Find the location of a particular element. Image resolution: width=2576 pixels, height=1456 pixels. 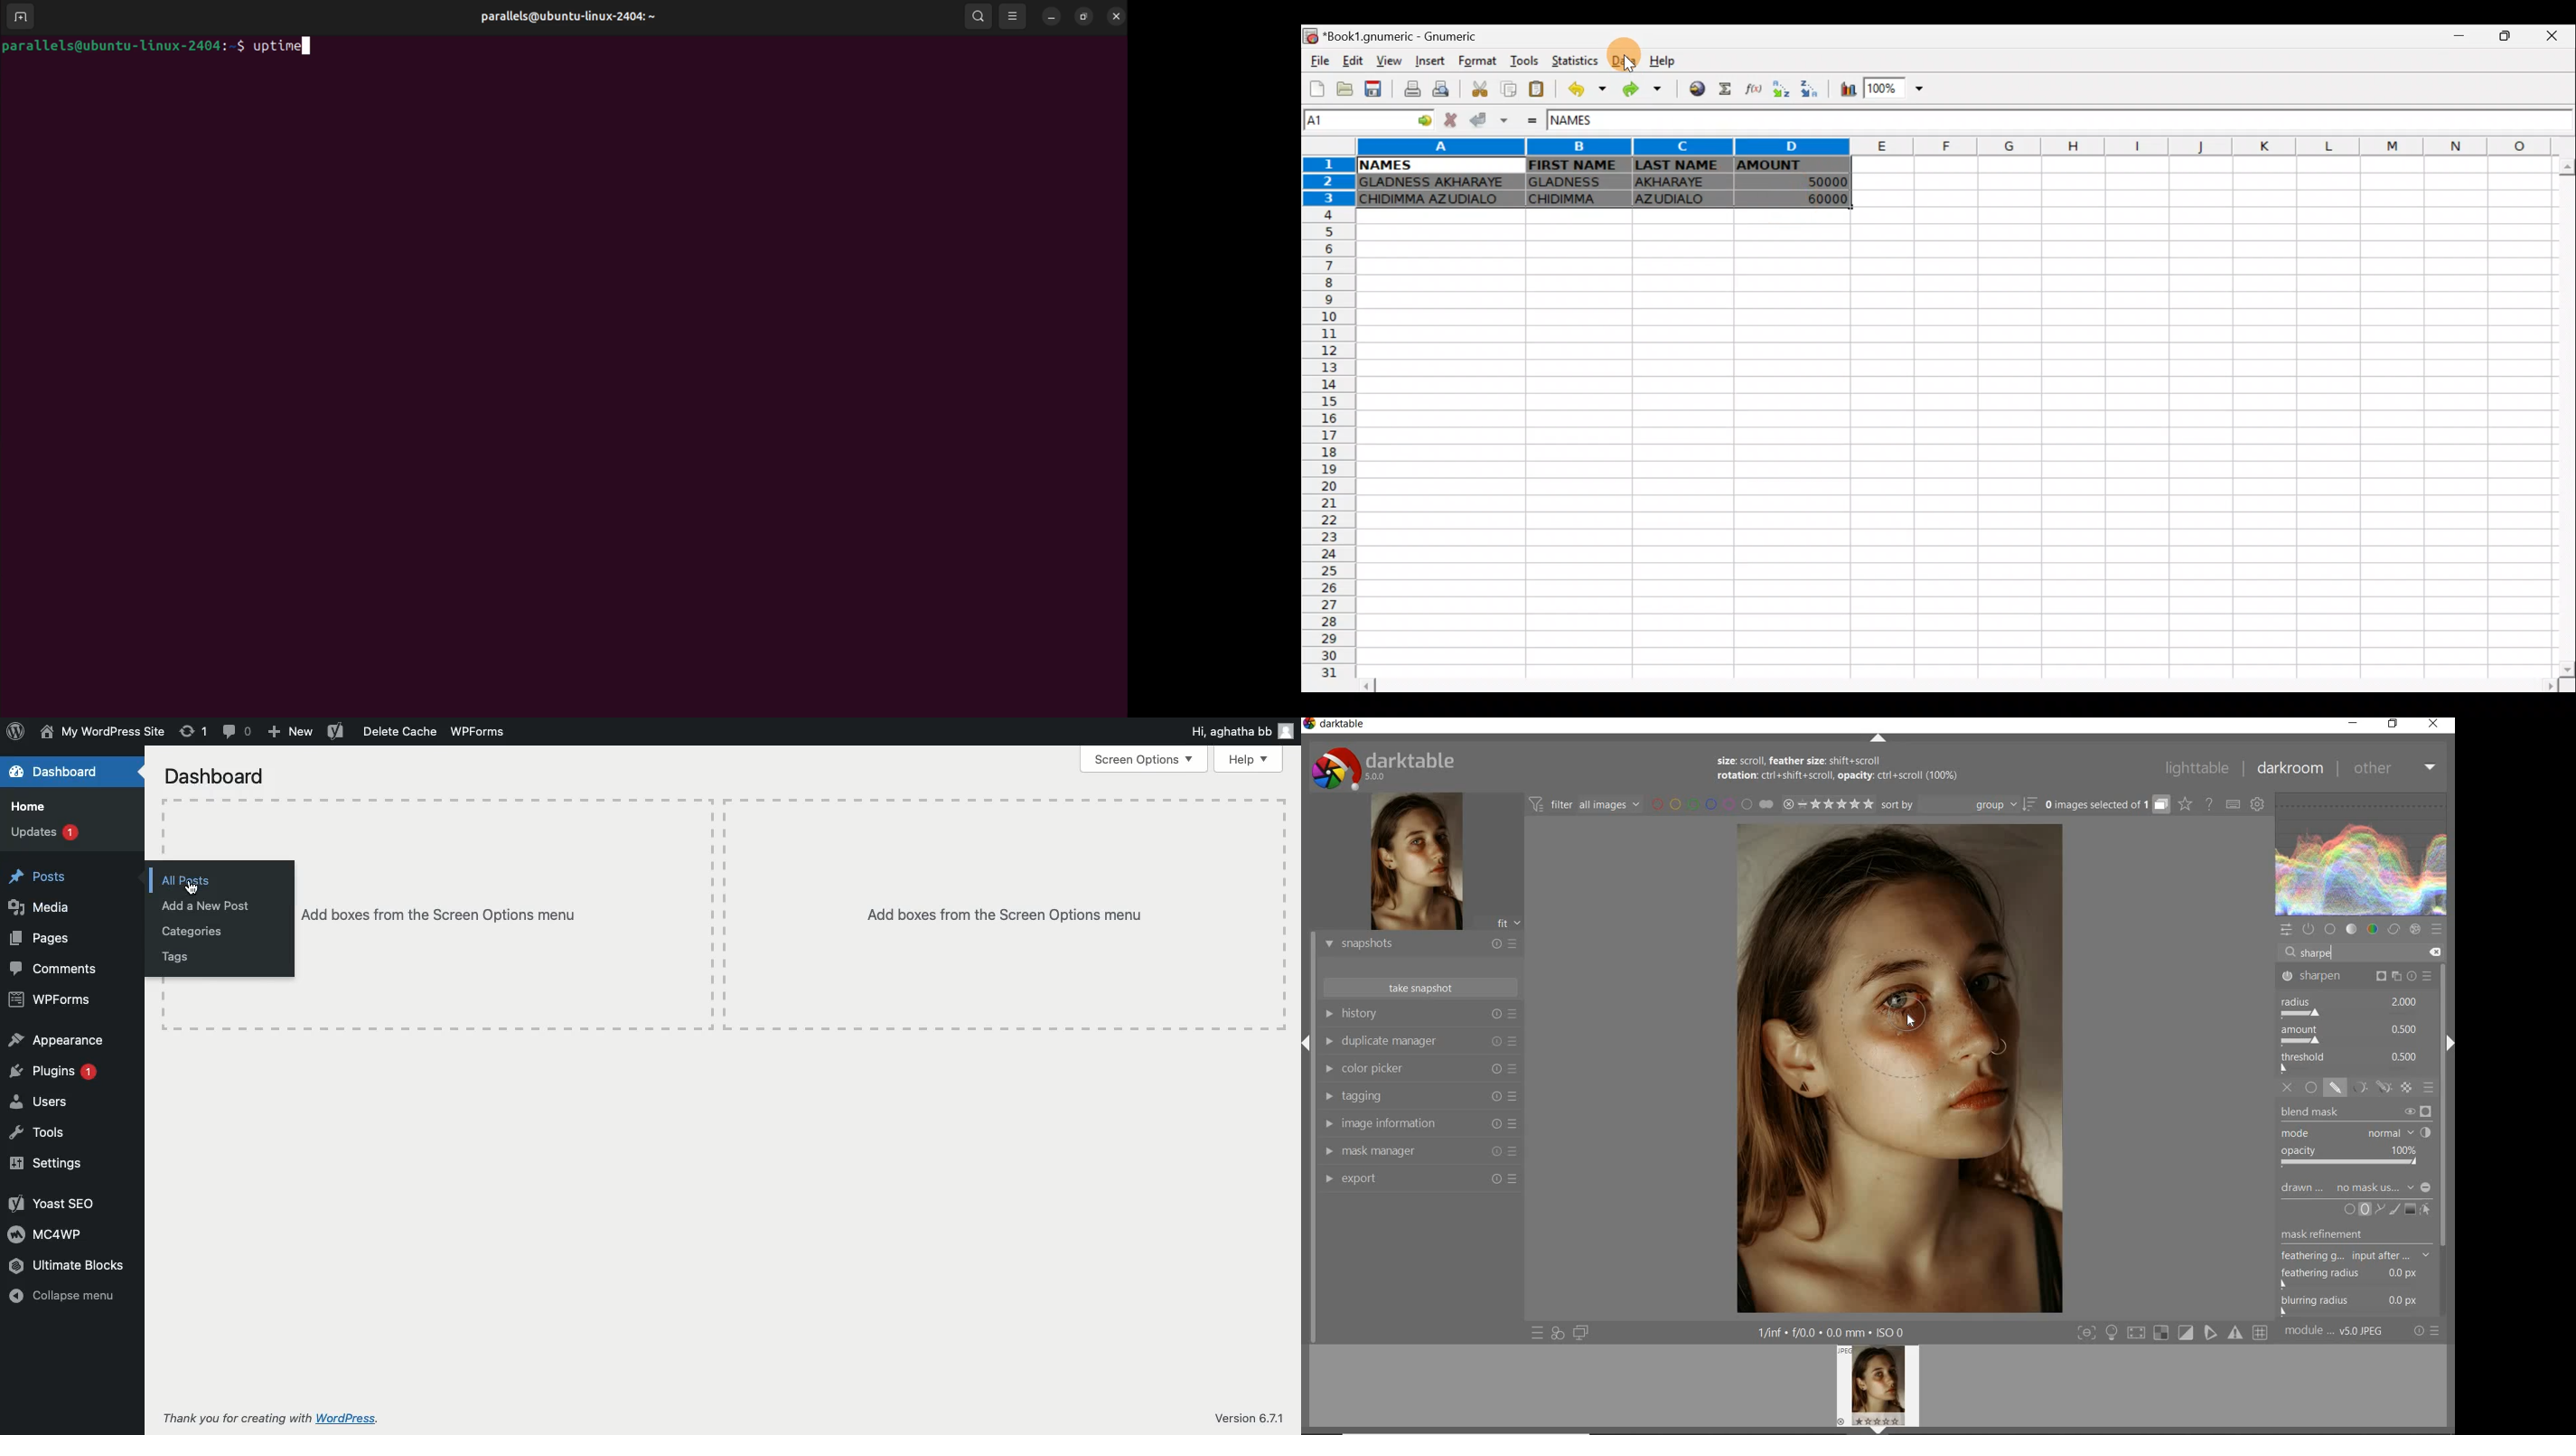

Zoom is located at coordinates (1898, 86).